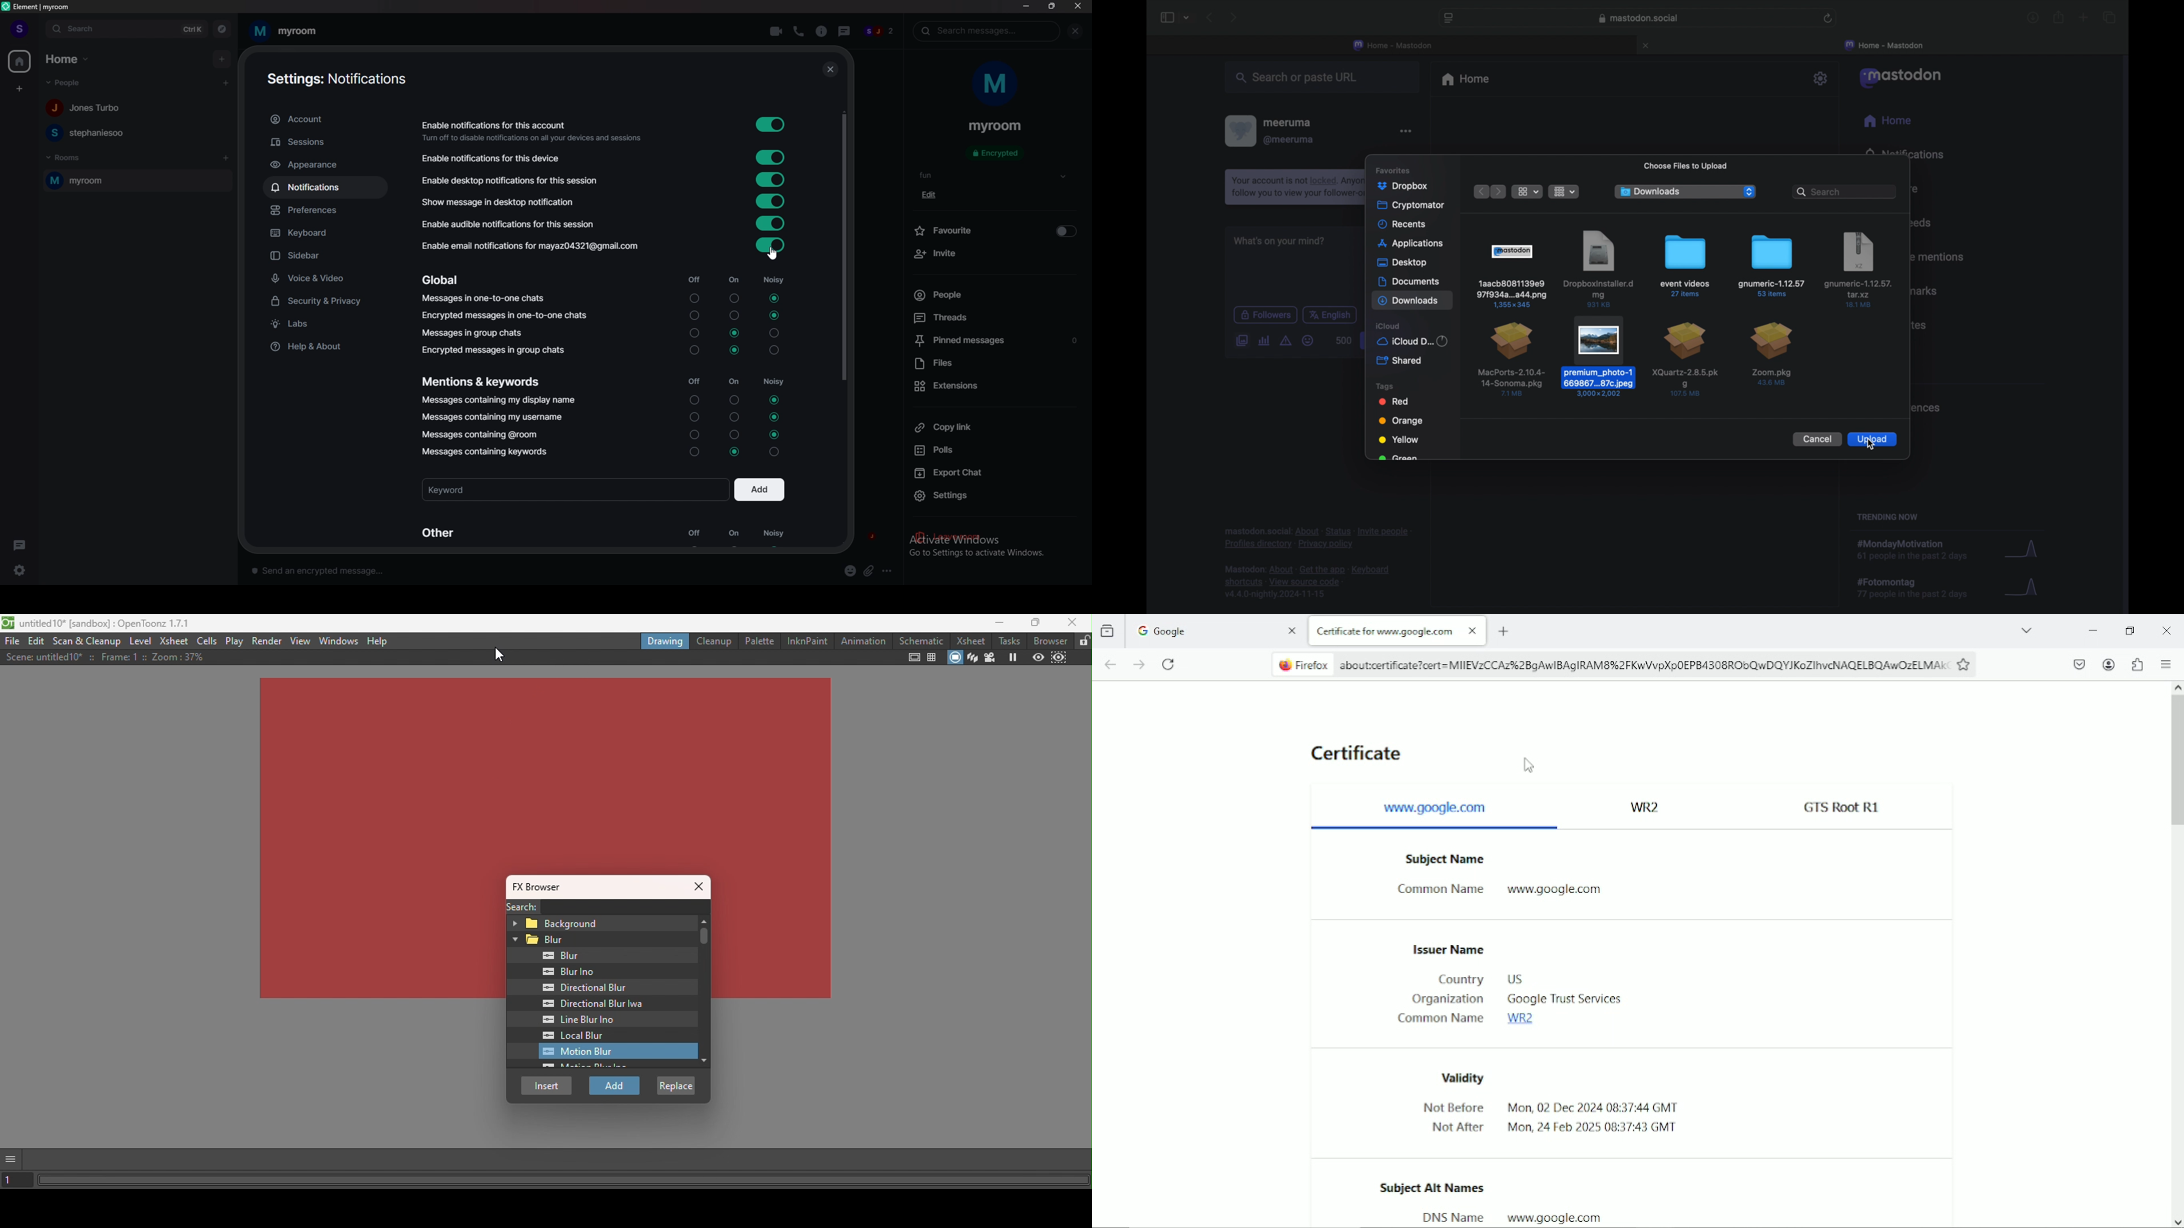 The image size is (2184, 1232). What do you see at coordinates (2166, 664) in the screenshot?
I see `Open application menu` at bounding box center [2166, 664].